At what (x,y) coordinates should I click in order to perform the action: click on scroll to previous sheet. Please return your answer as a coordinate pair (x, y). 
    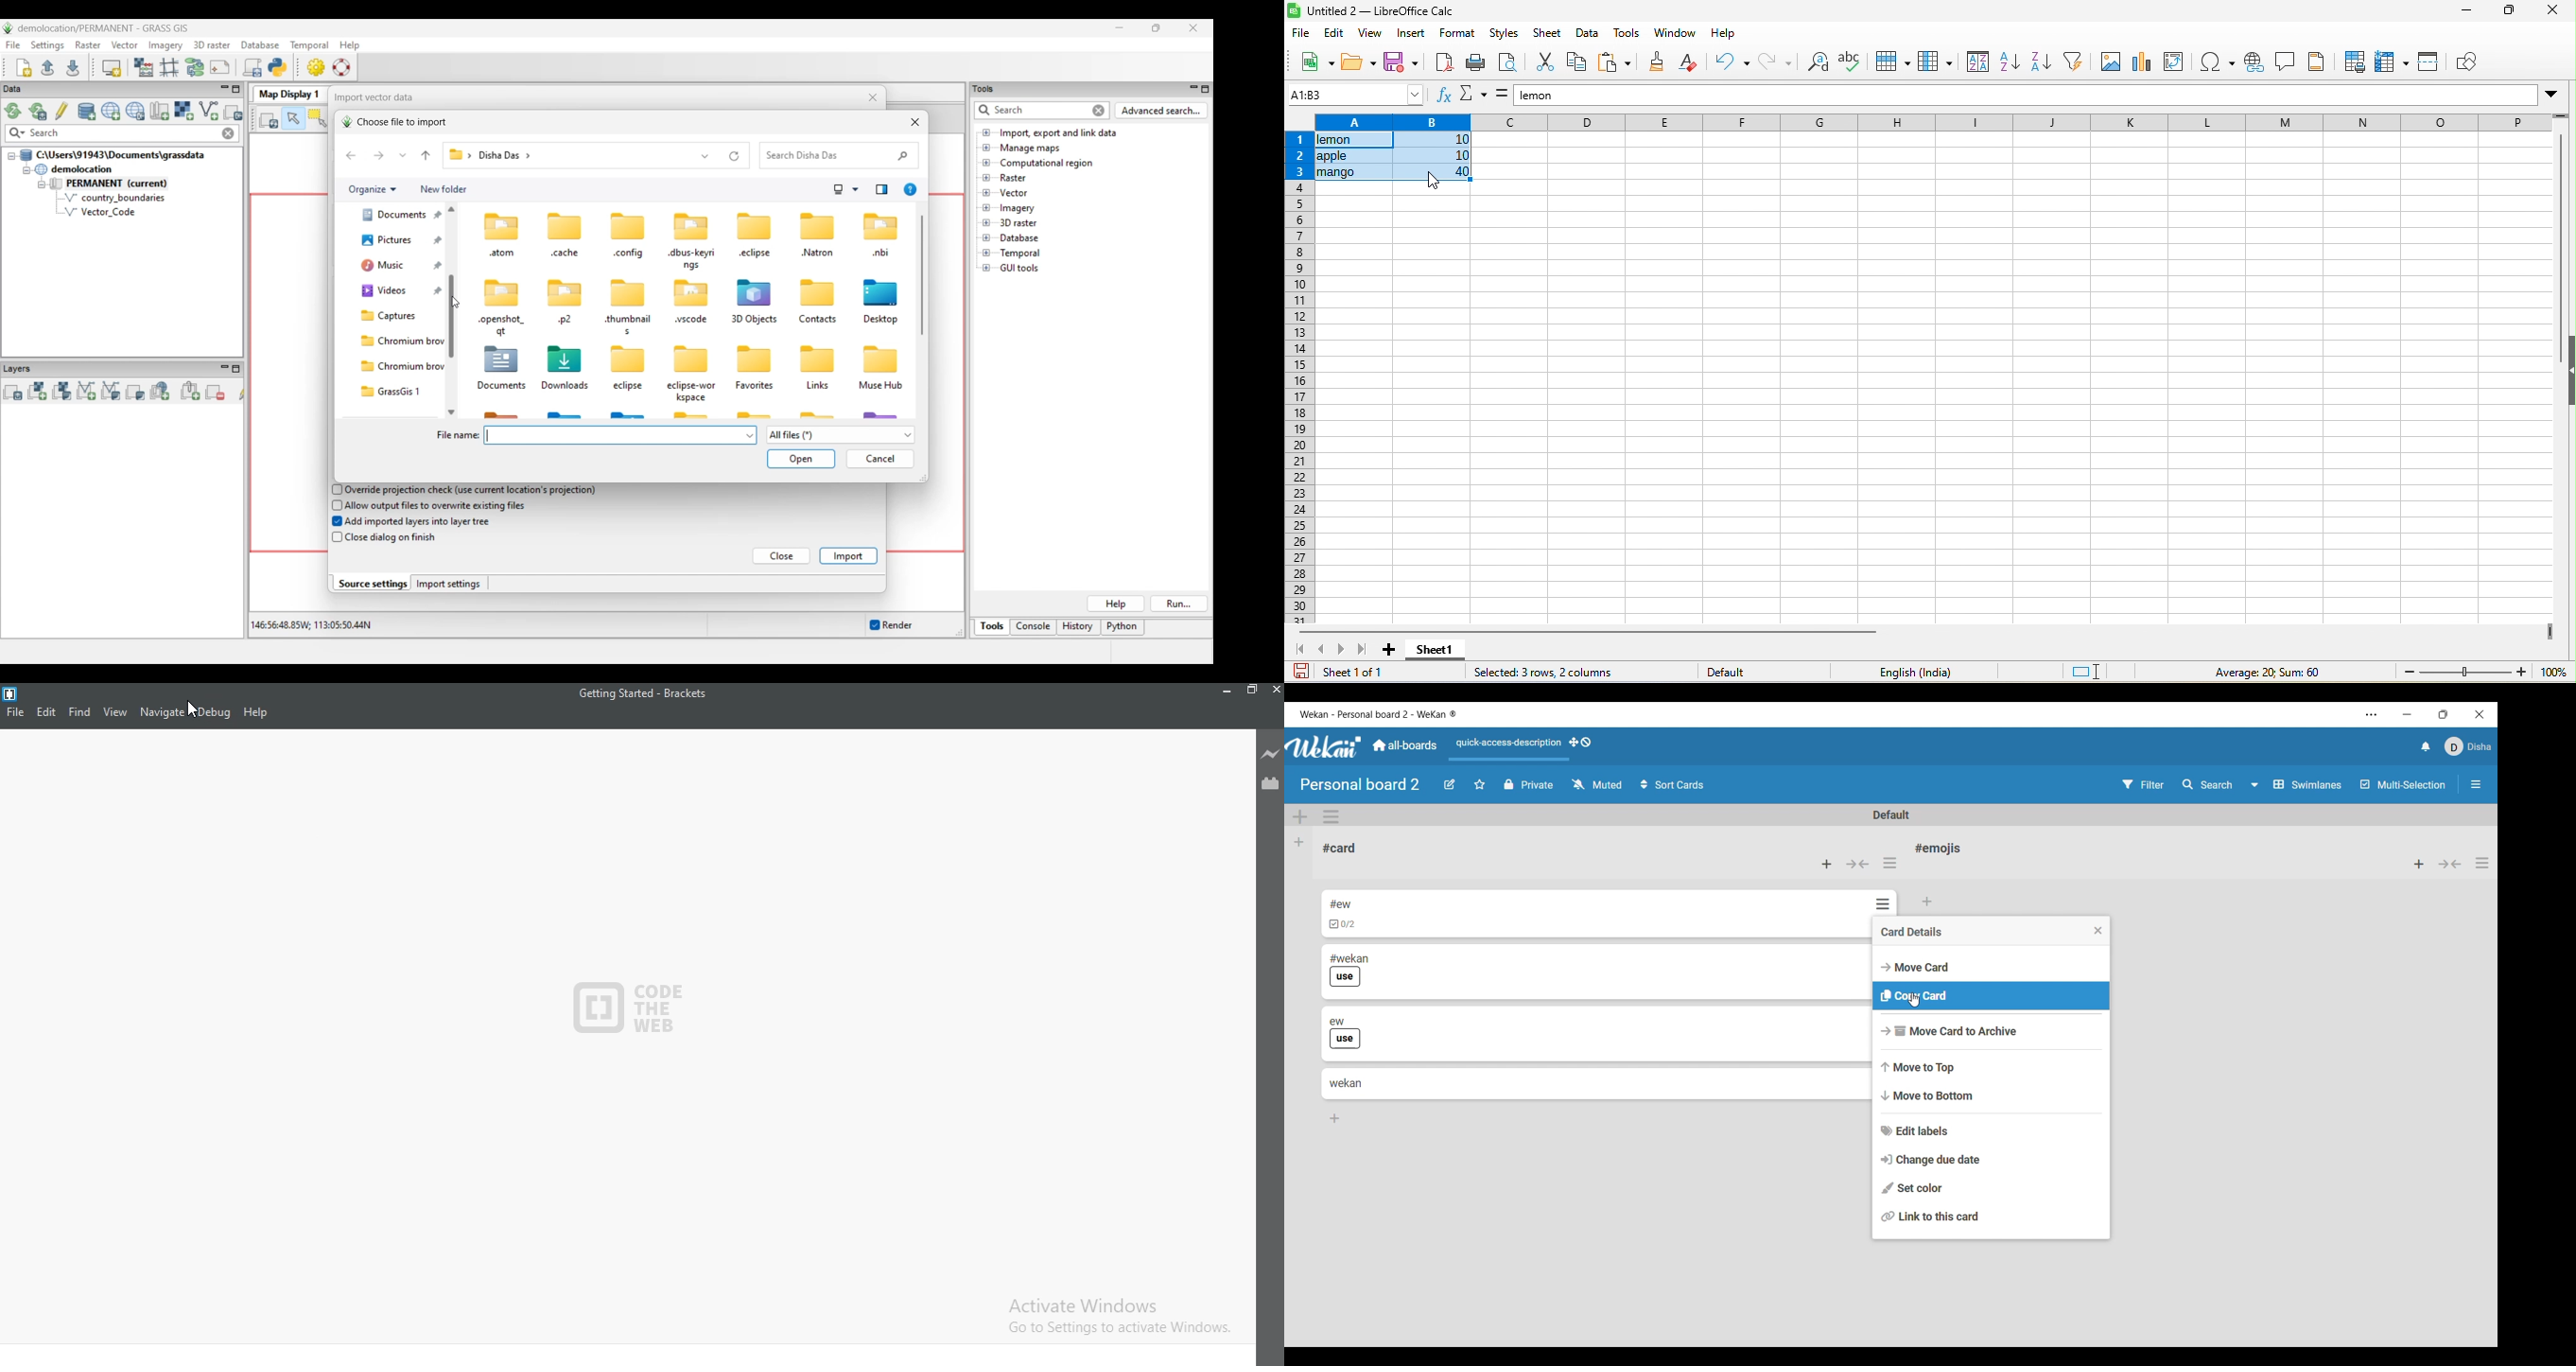
    Looking at the image, I should click on (1324, 651).